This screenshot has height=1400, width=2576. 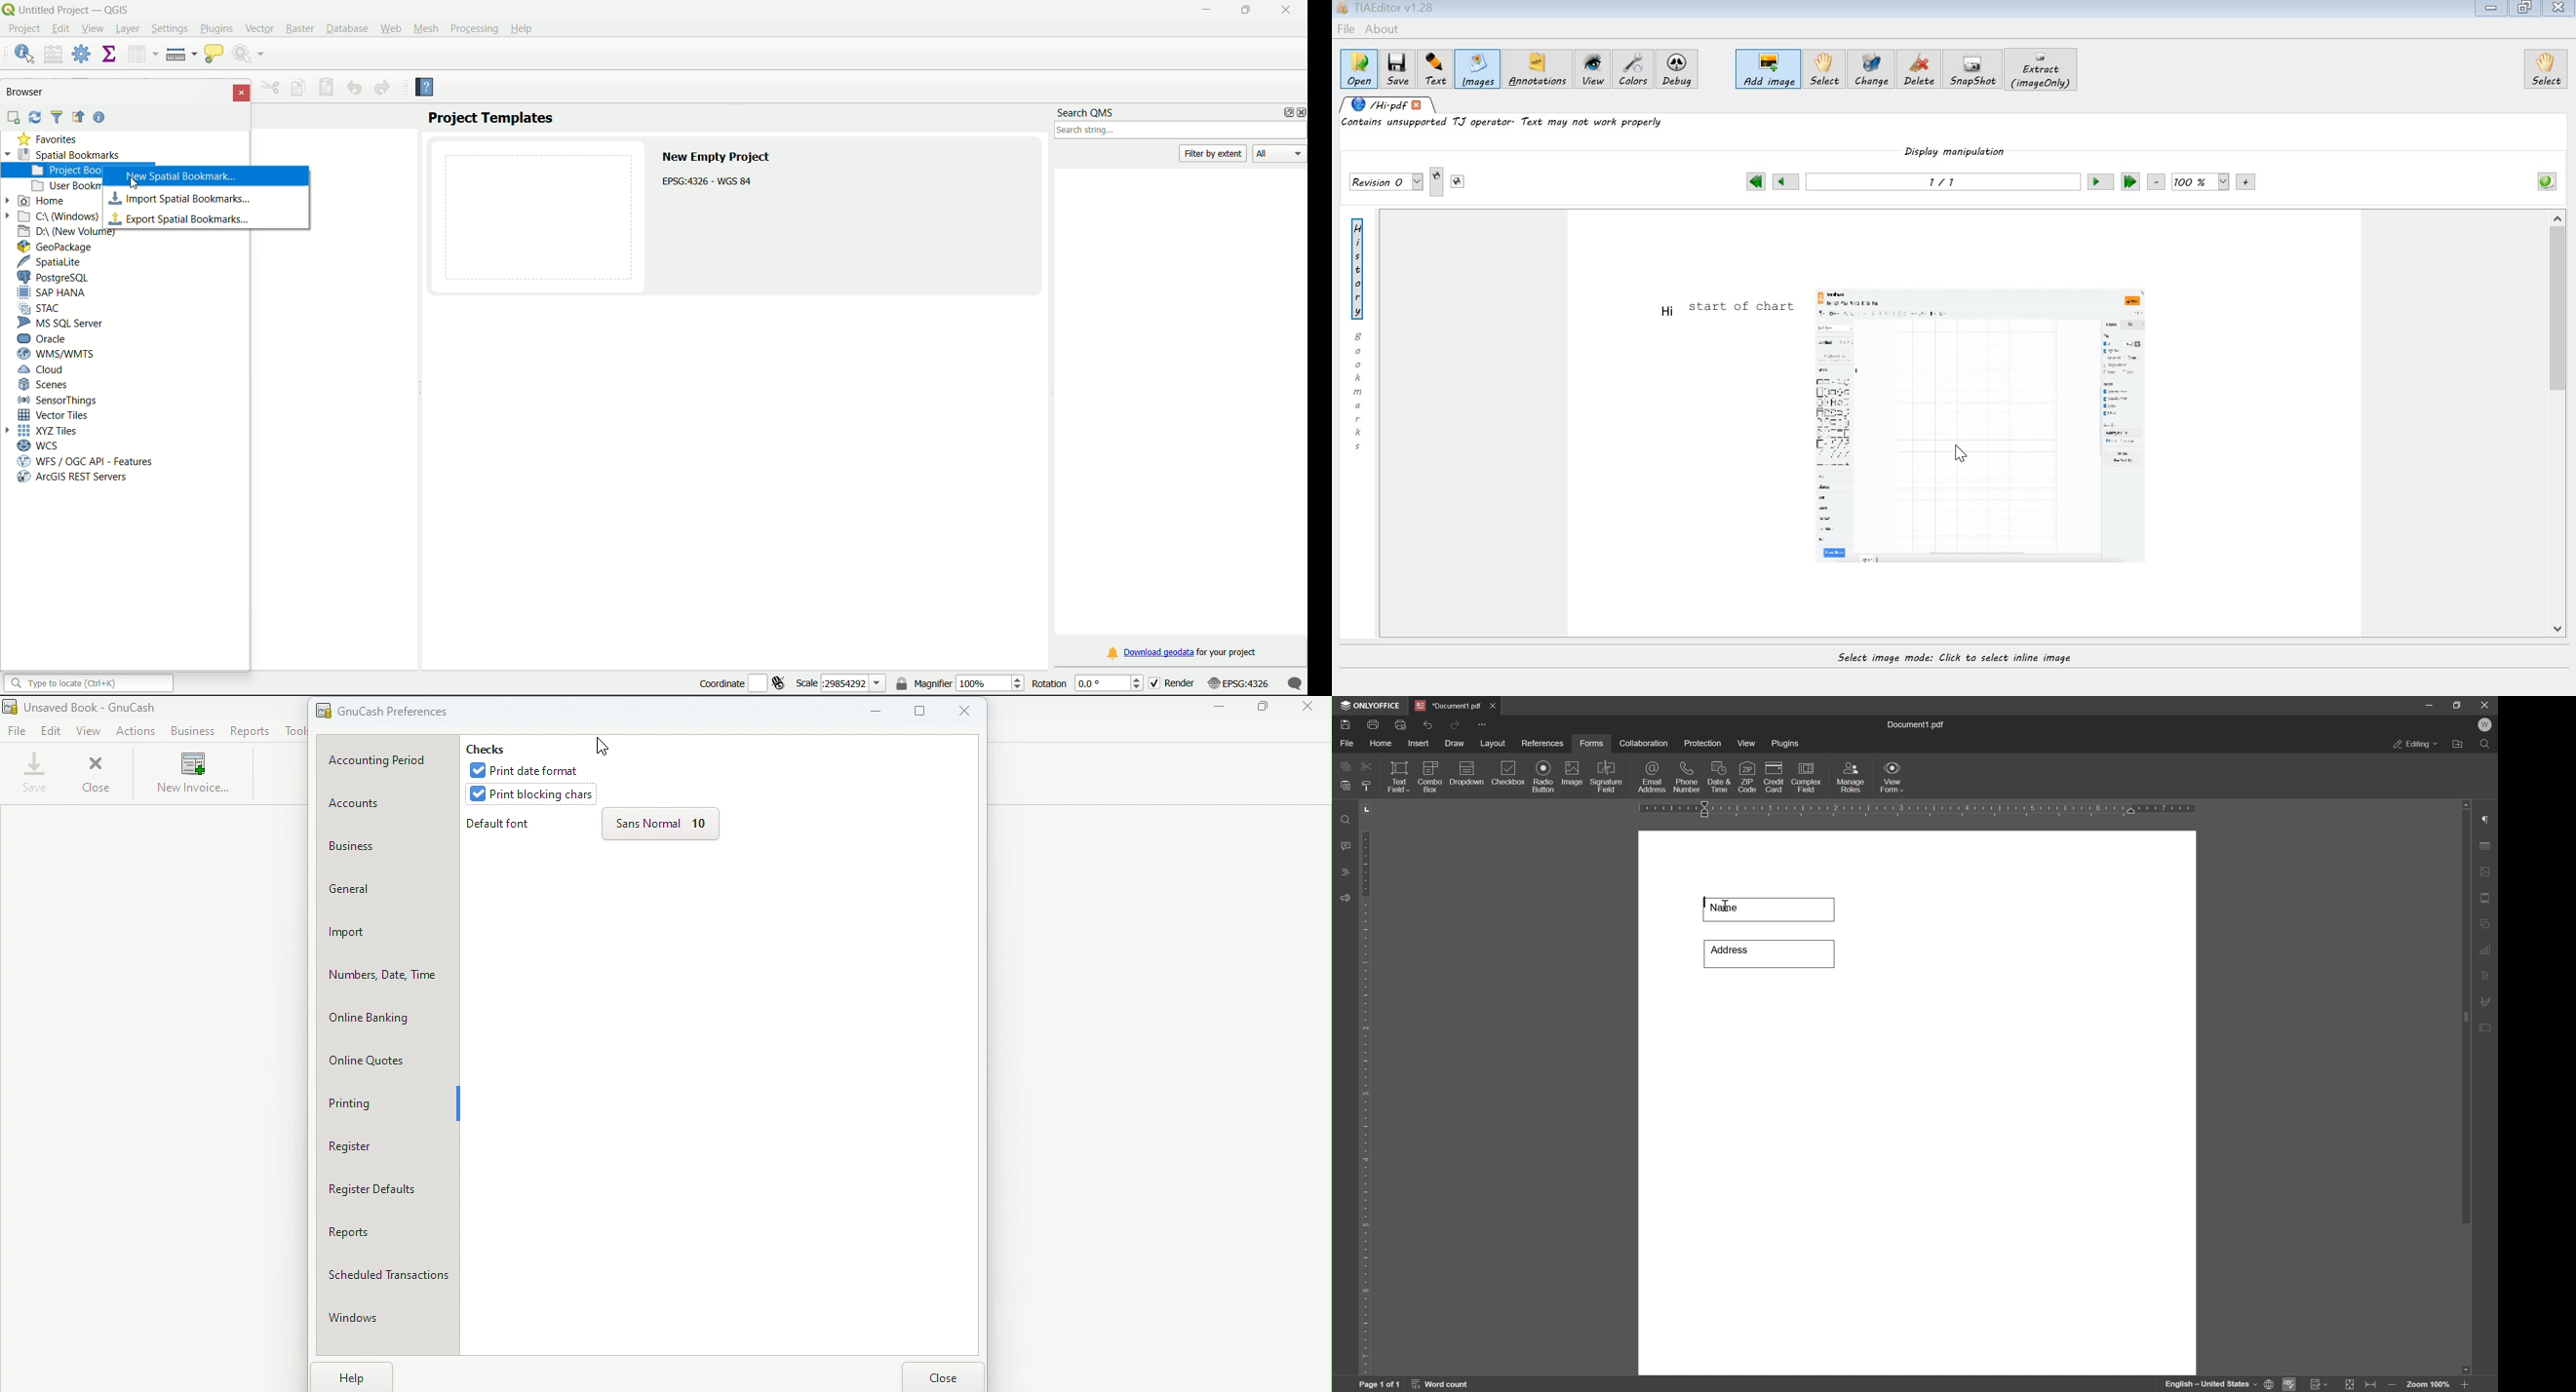 What do you see at coordinates (389, 892) in the screenshot?
I see `General` at bounding box center [389, 892].